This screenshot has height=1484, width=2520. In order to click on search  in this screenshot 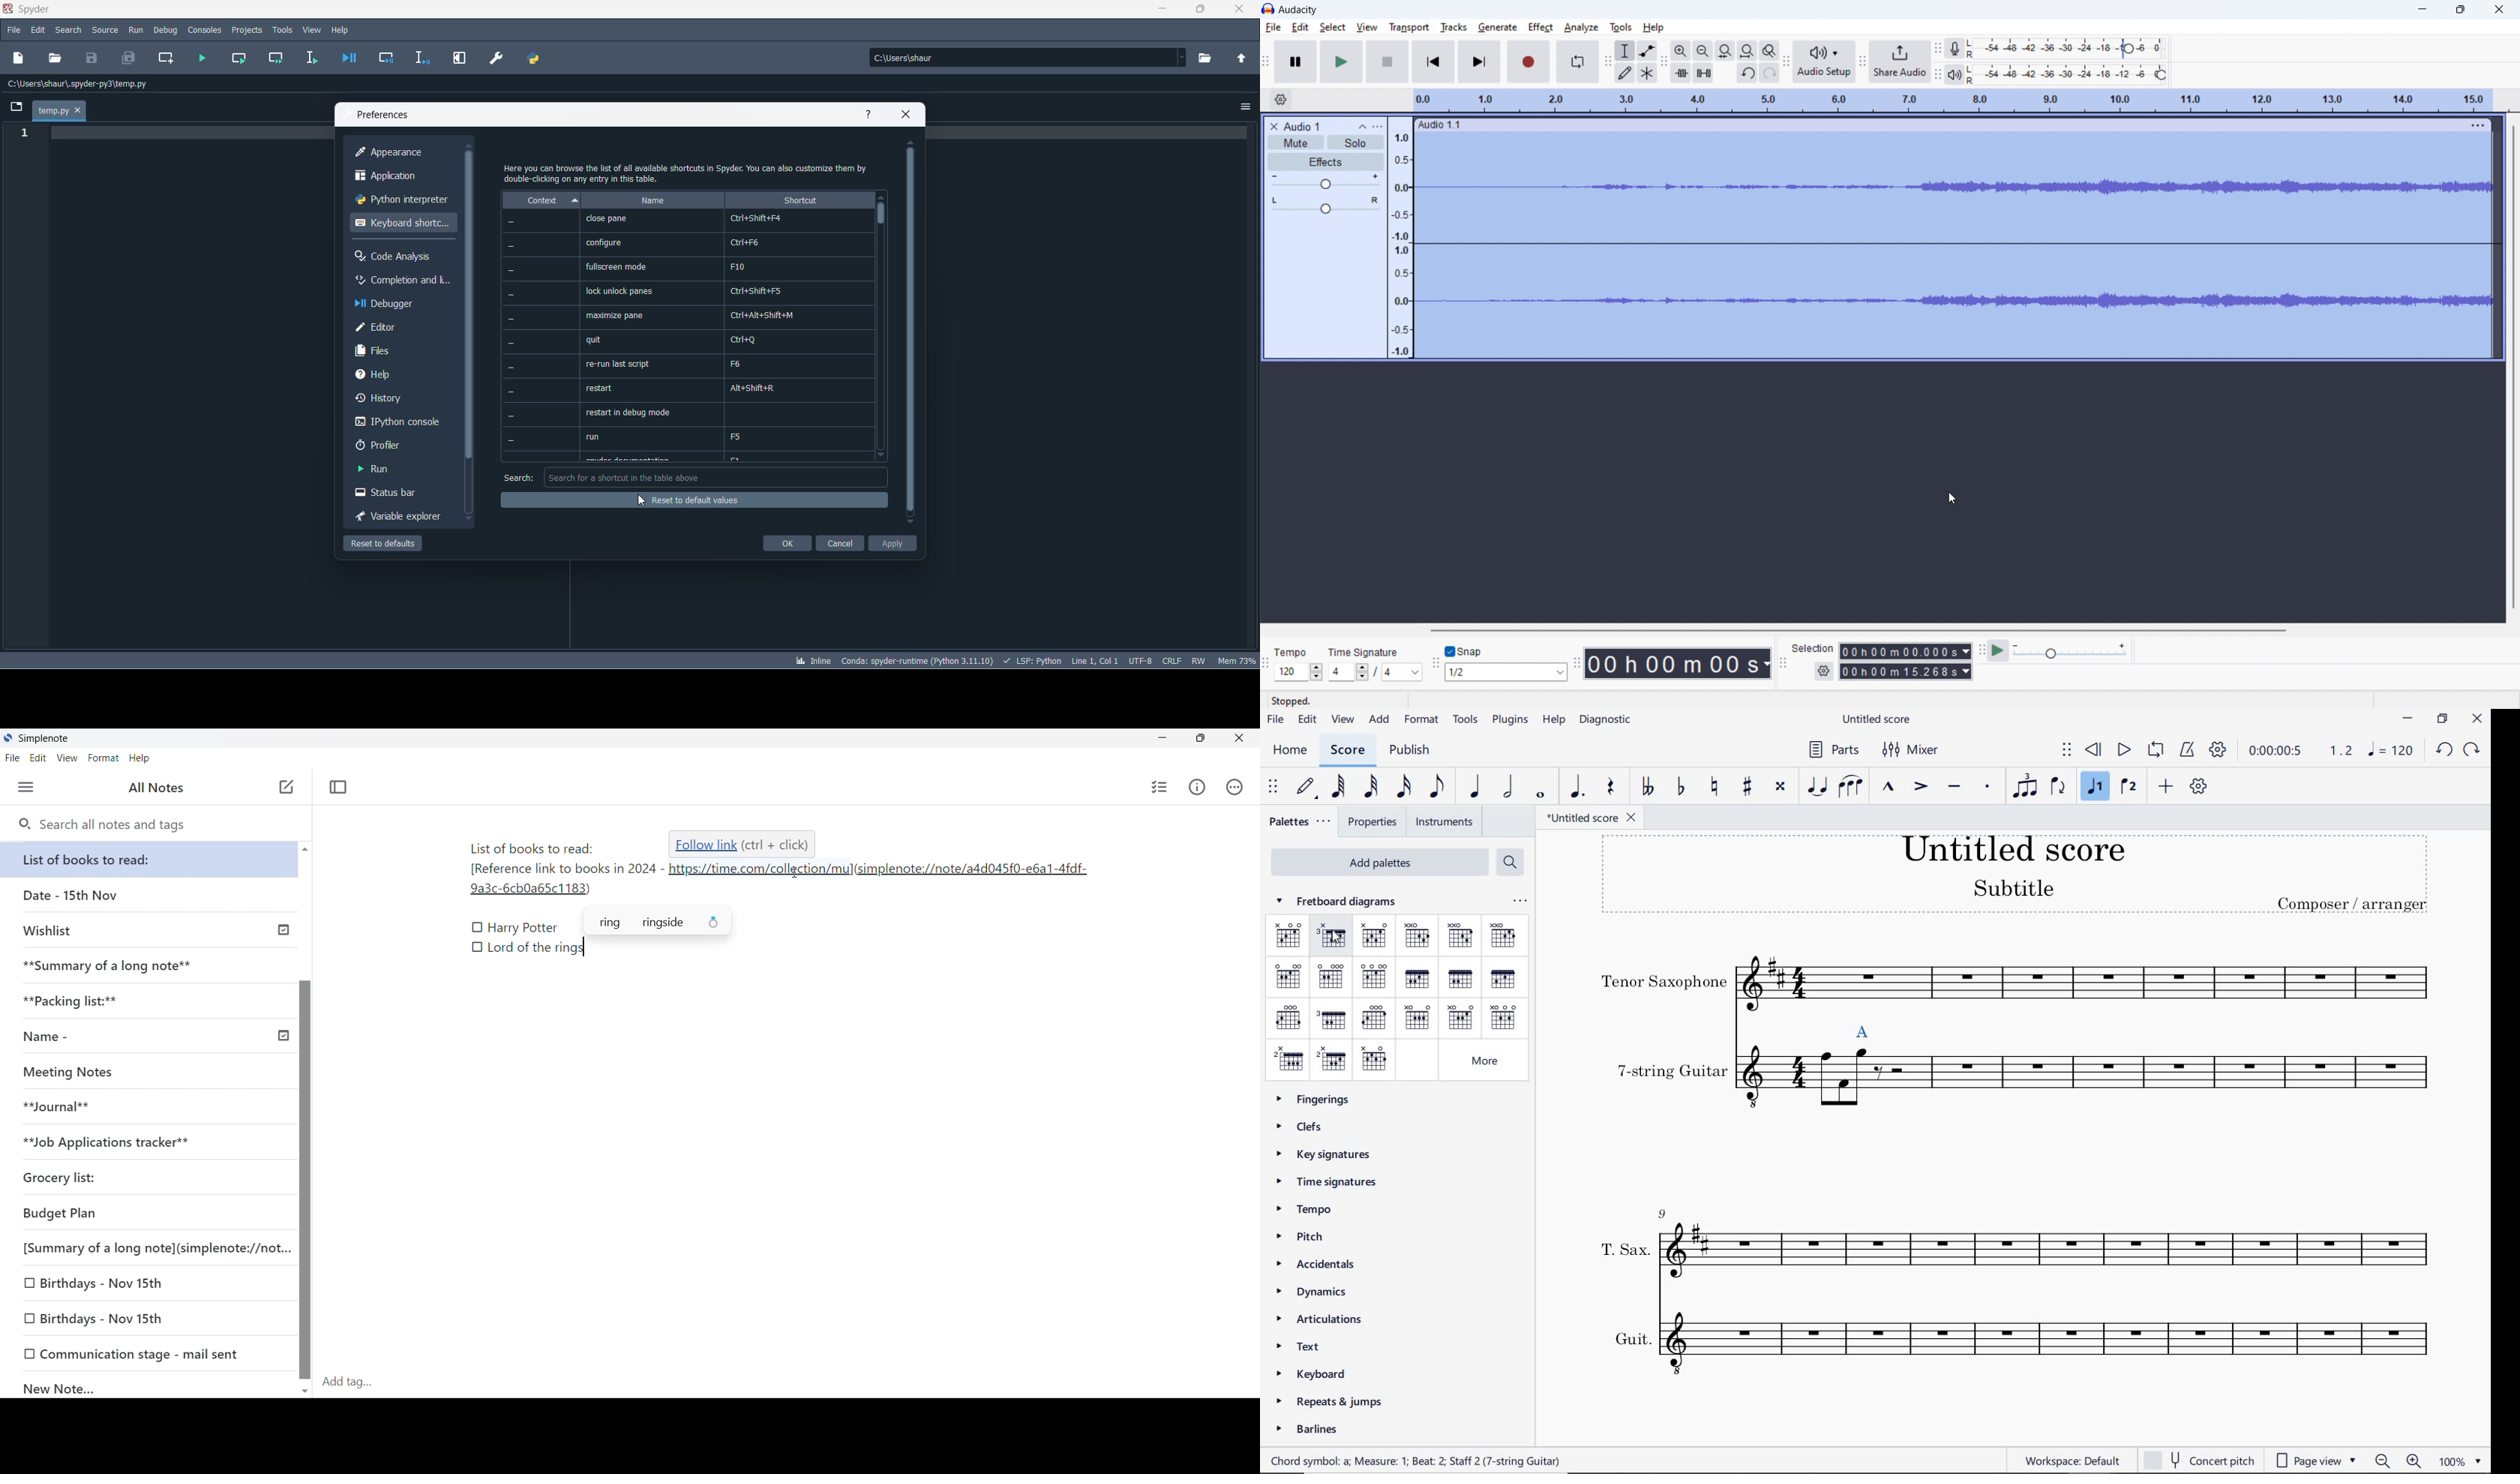, I will do `click(514, 477)`.